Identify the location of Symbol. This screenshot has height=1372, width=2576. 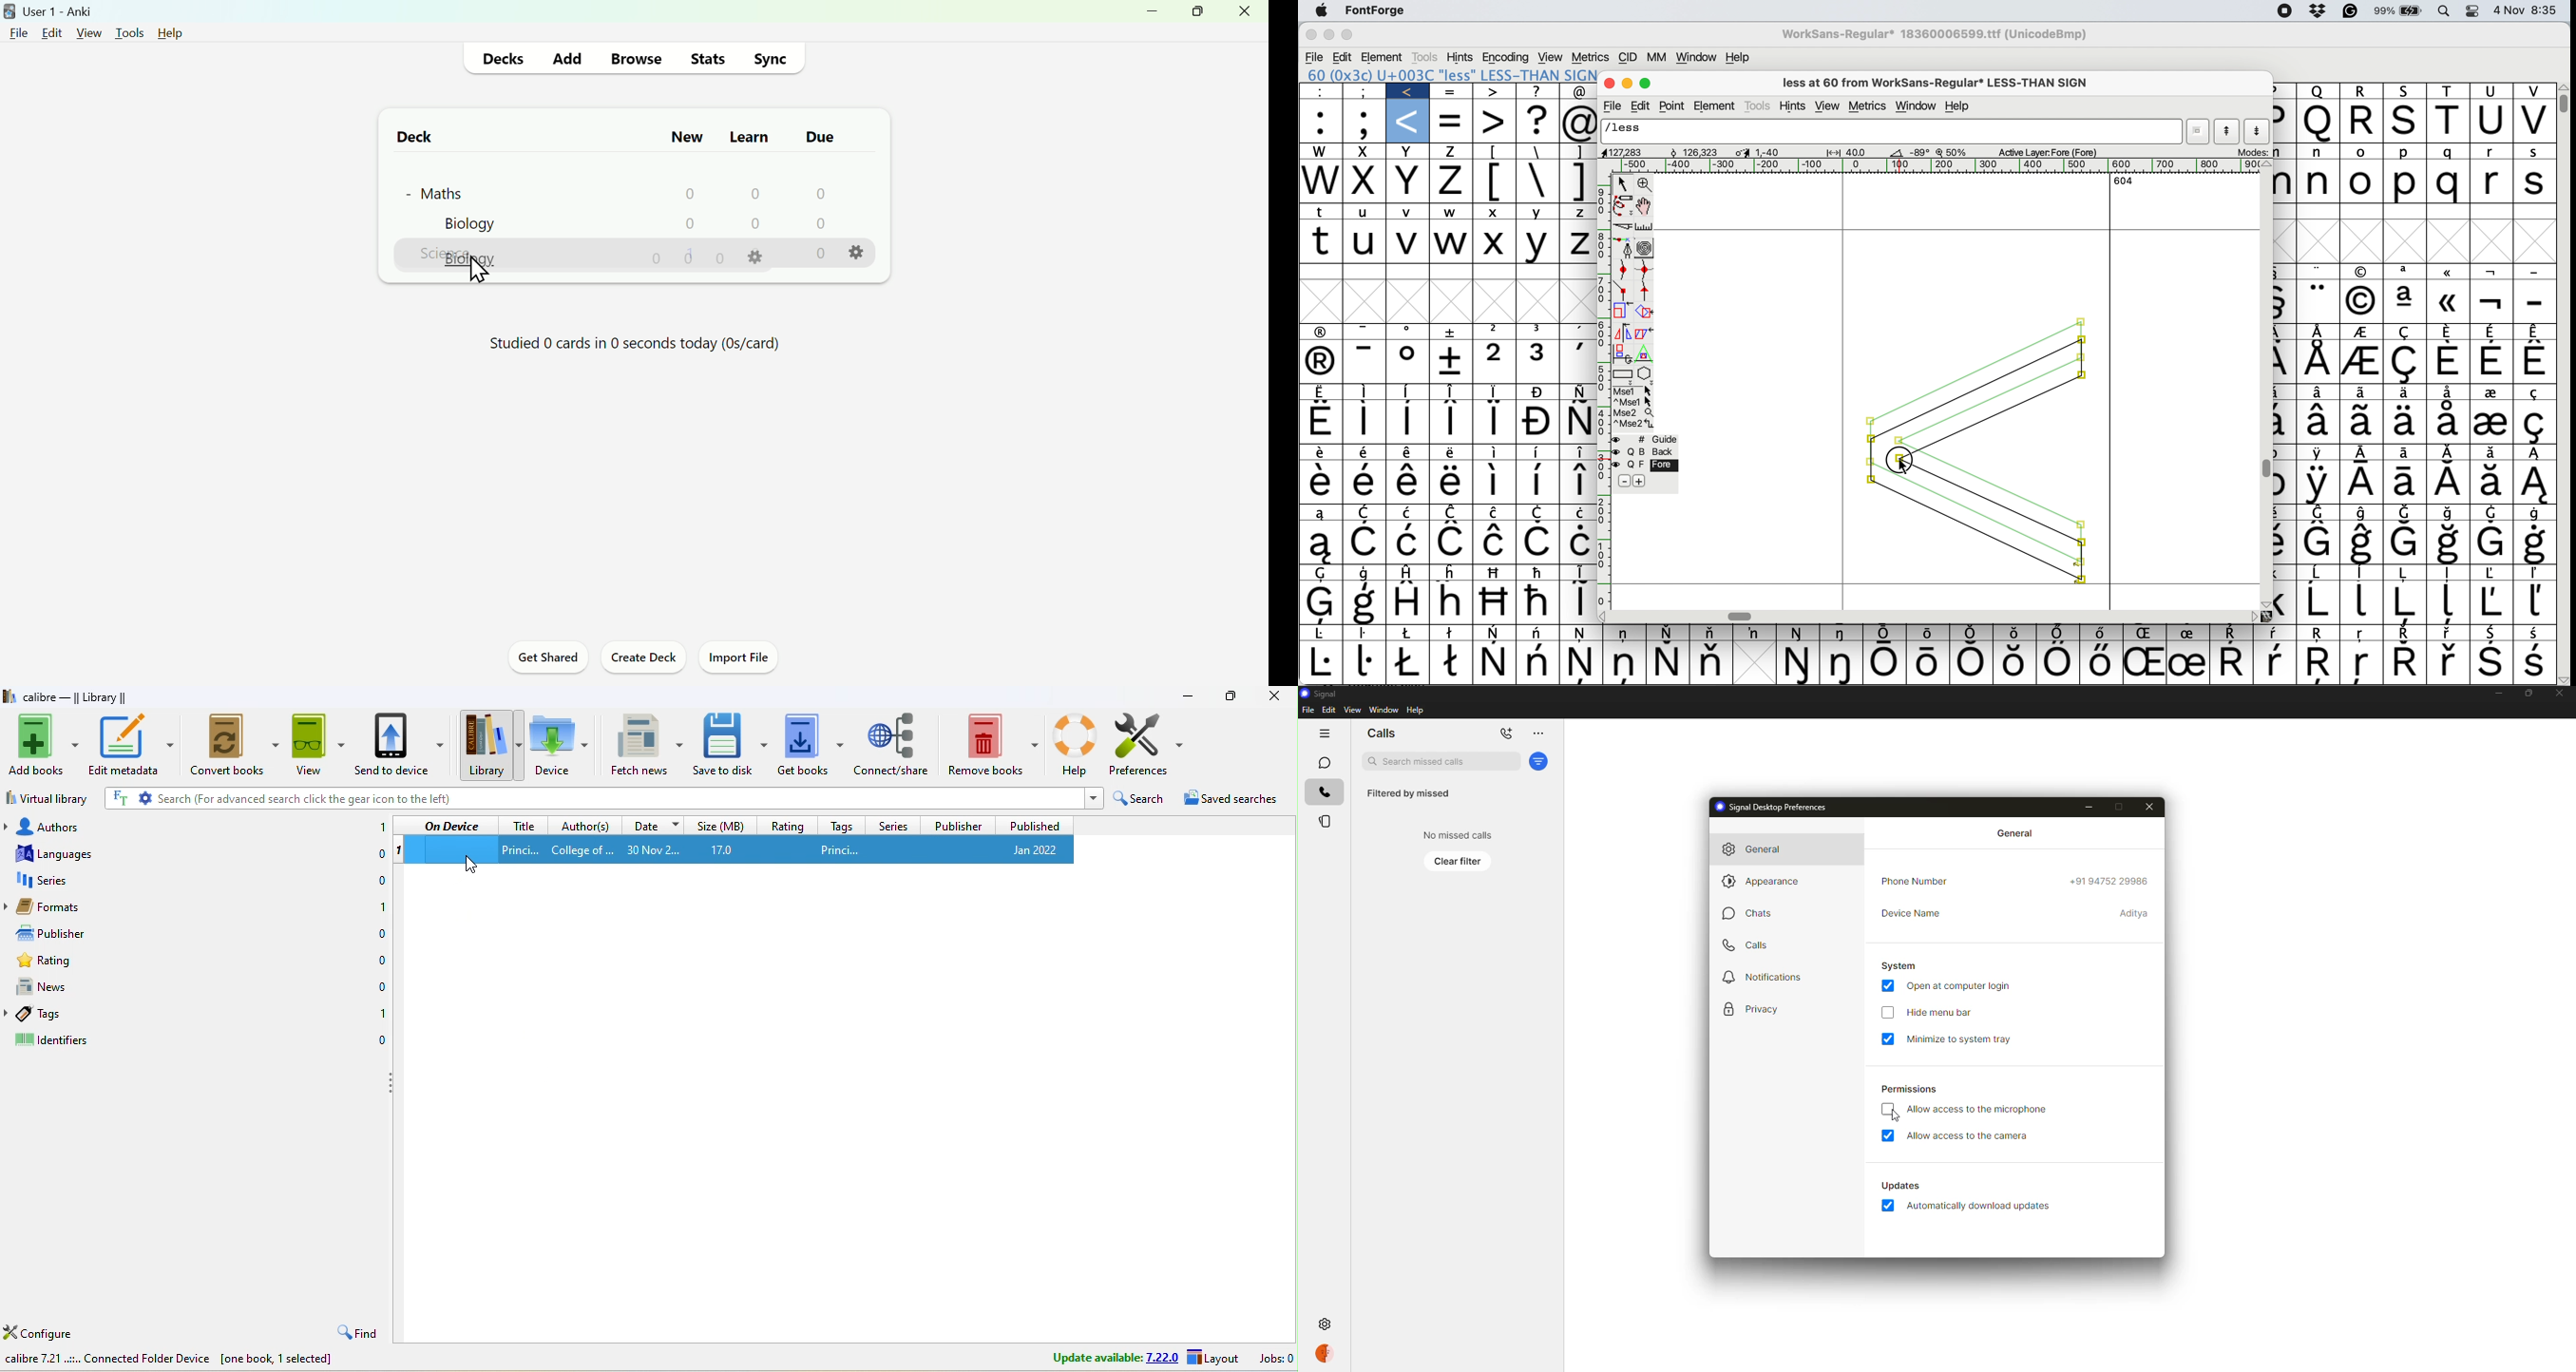
(1538, 453).